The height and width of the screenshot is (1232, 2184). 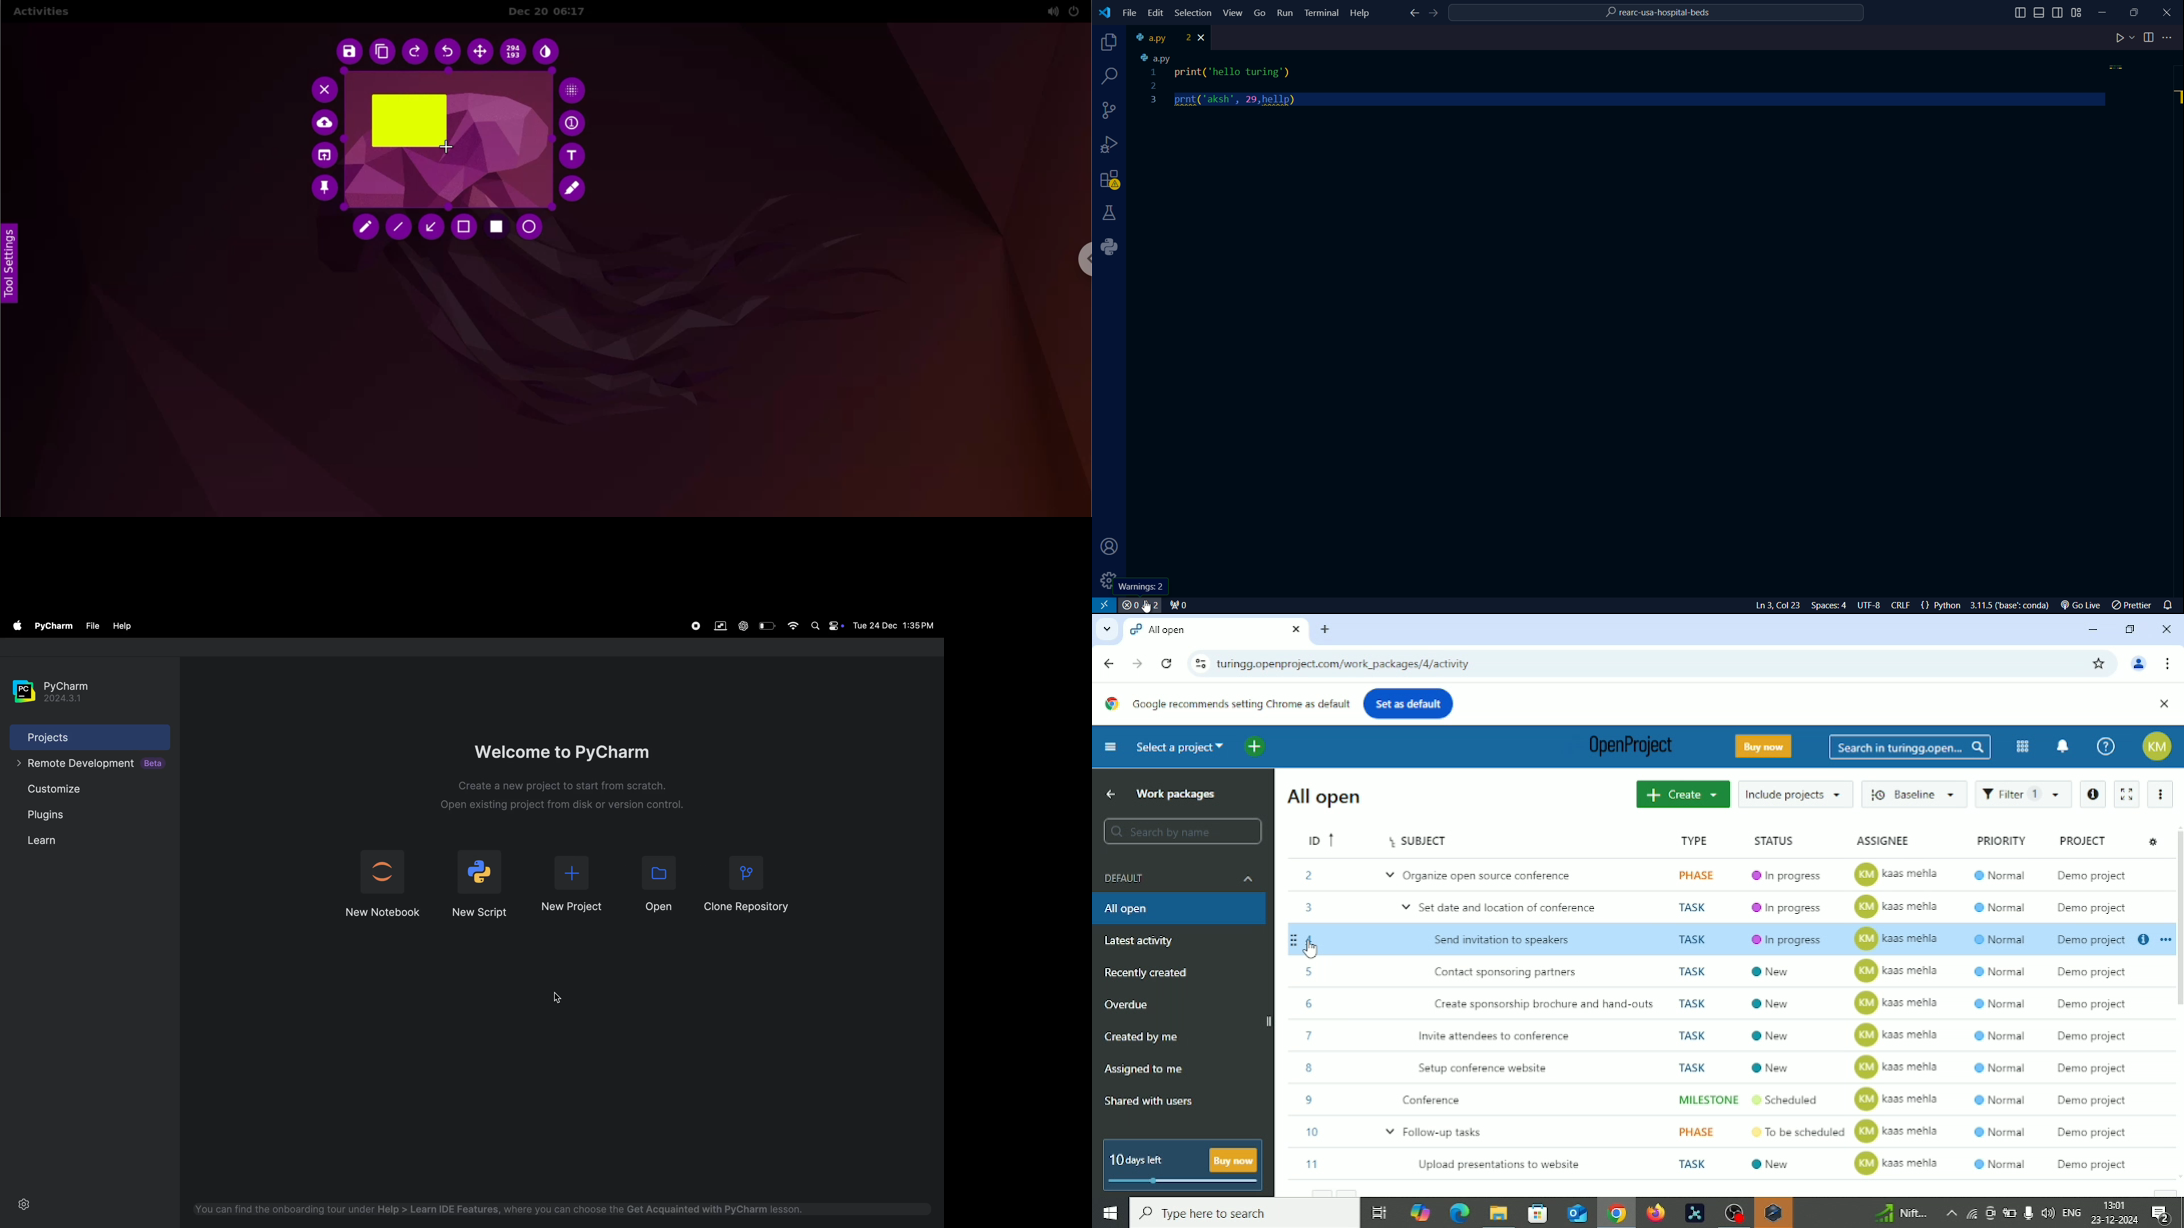 I want to click on Language, so click(x=2073, y=1213).